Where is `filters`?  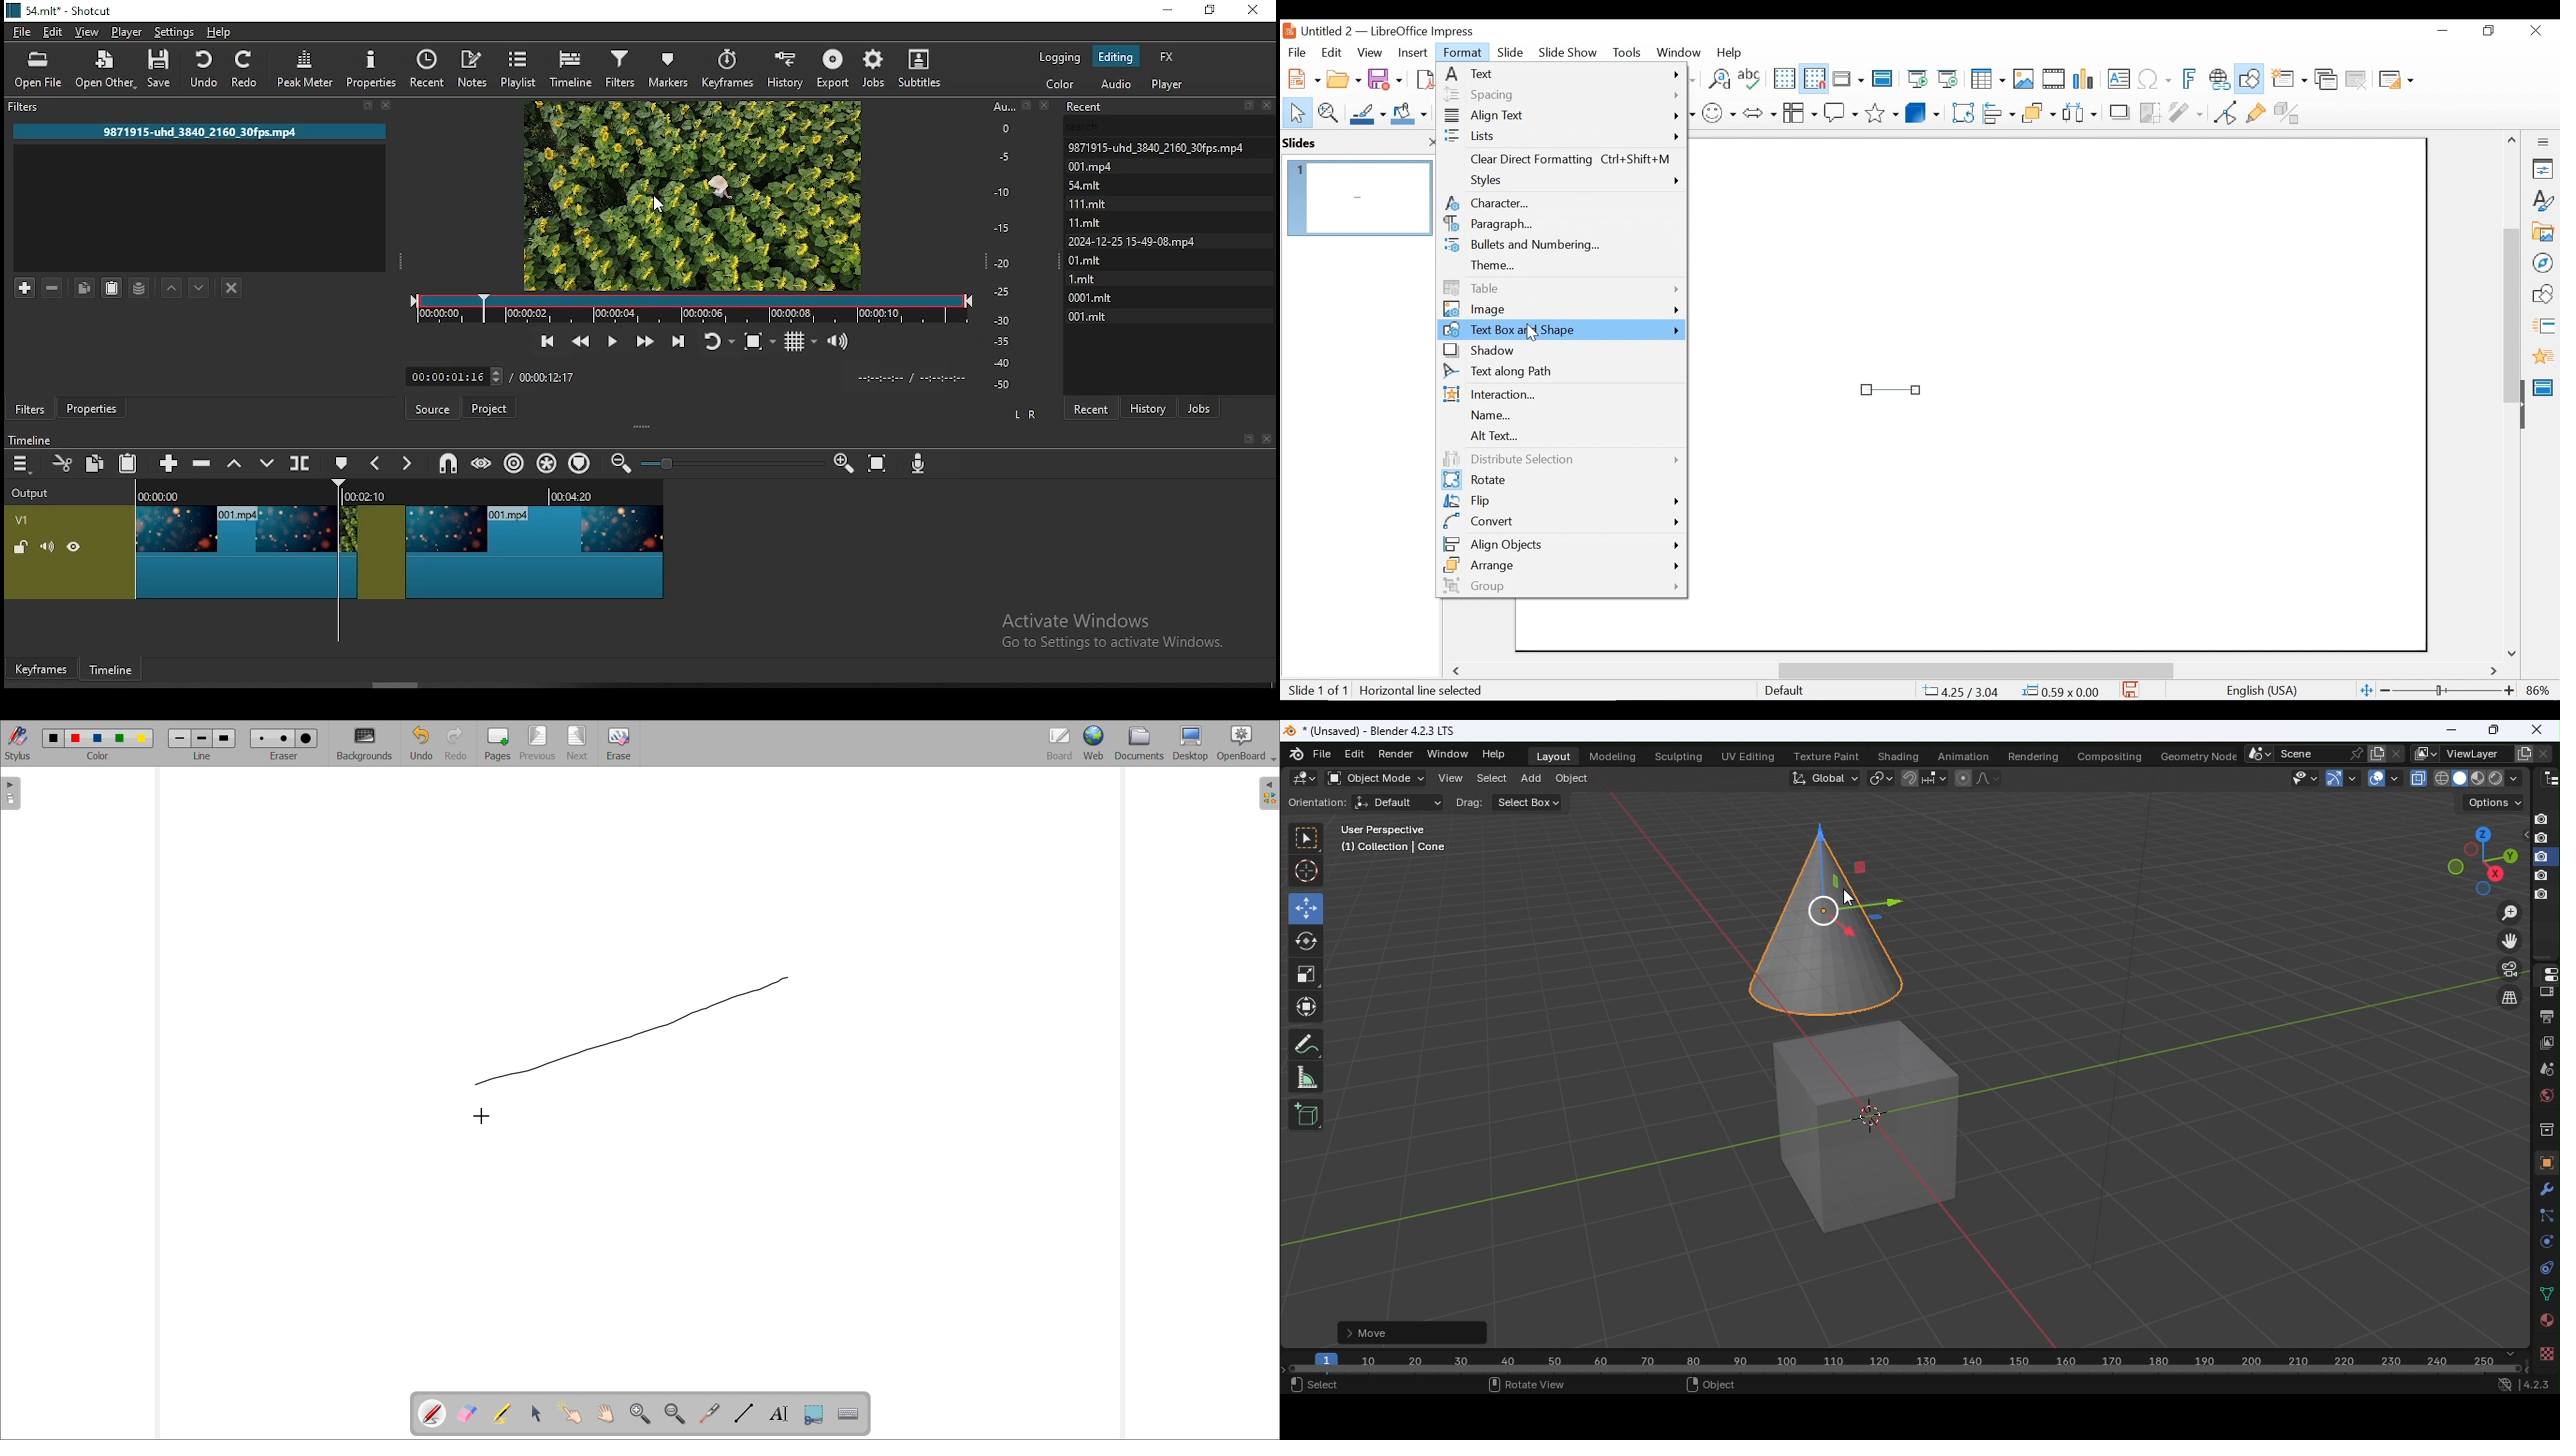 filters is located at coordinates (30, 408).